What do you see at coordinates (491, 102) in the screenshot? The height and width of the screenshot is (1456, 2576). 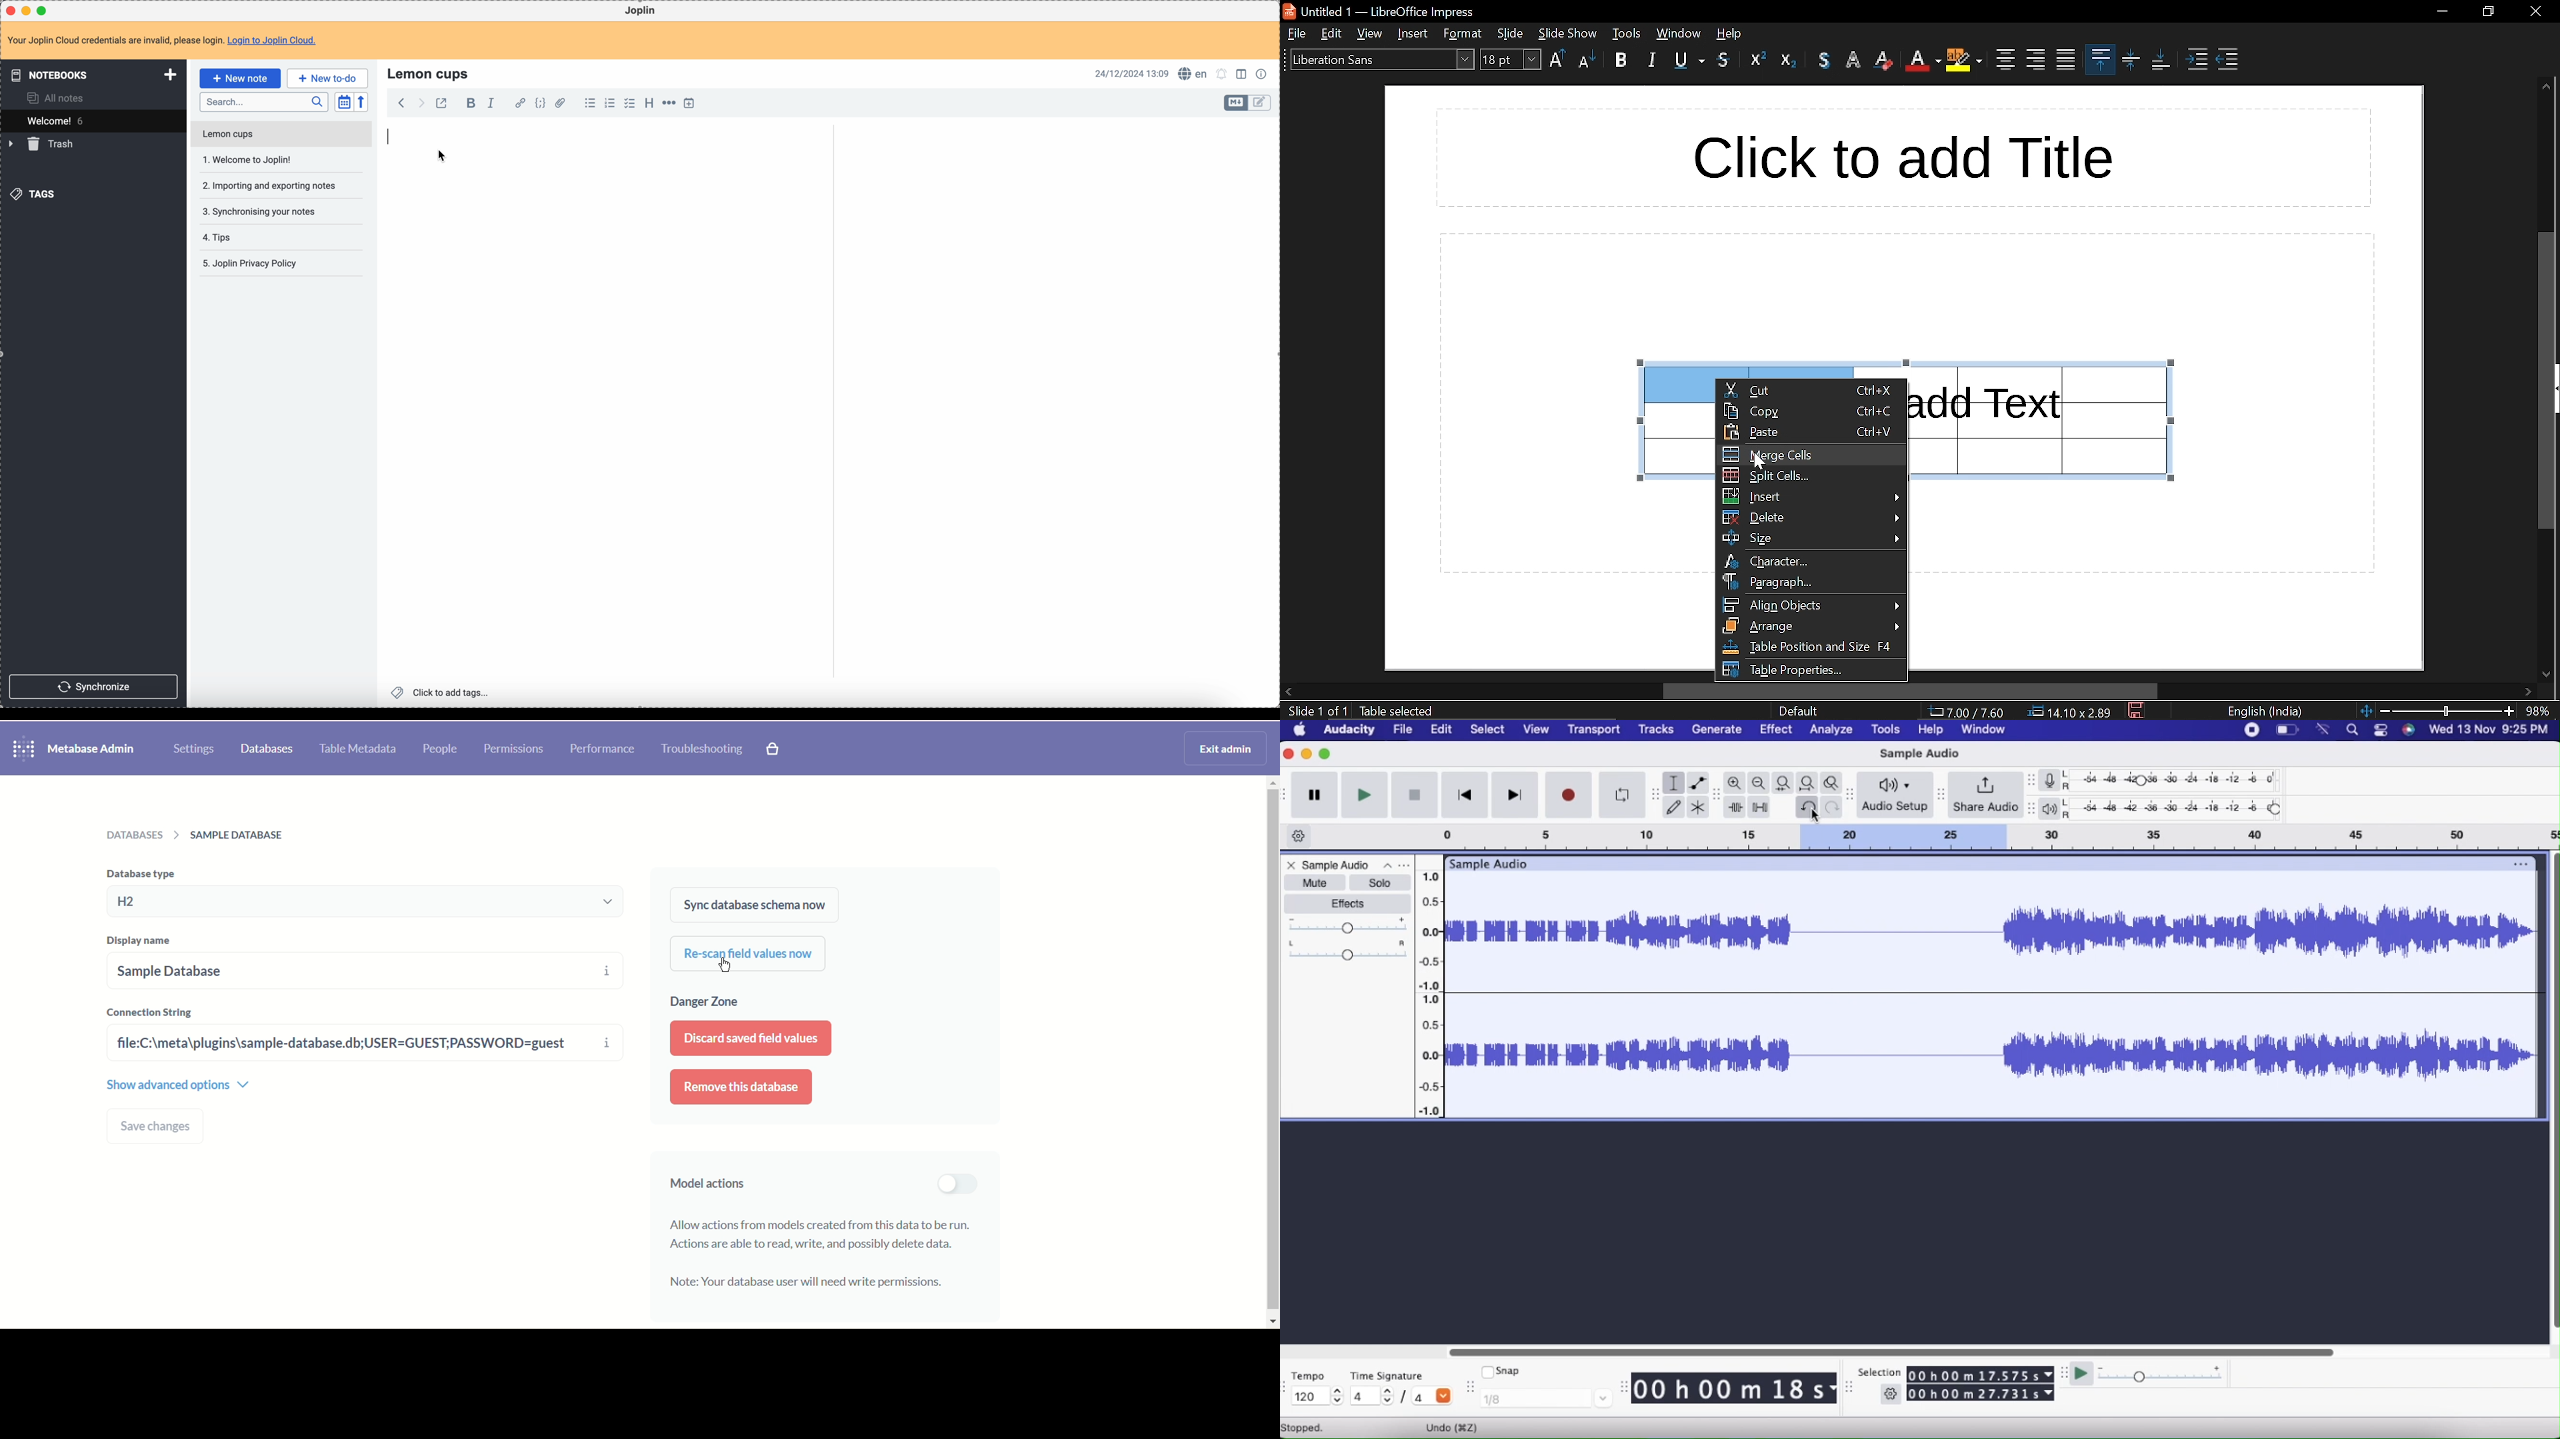 I see `italic` at bounding box center [491, 102].